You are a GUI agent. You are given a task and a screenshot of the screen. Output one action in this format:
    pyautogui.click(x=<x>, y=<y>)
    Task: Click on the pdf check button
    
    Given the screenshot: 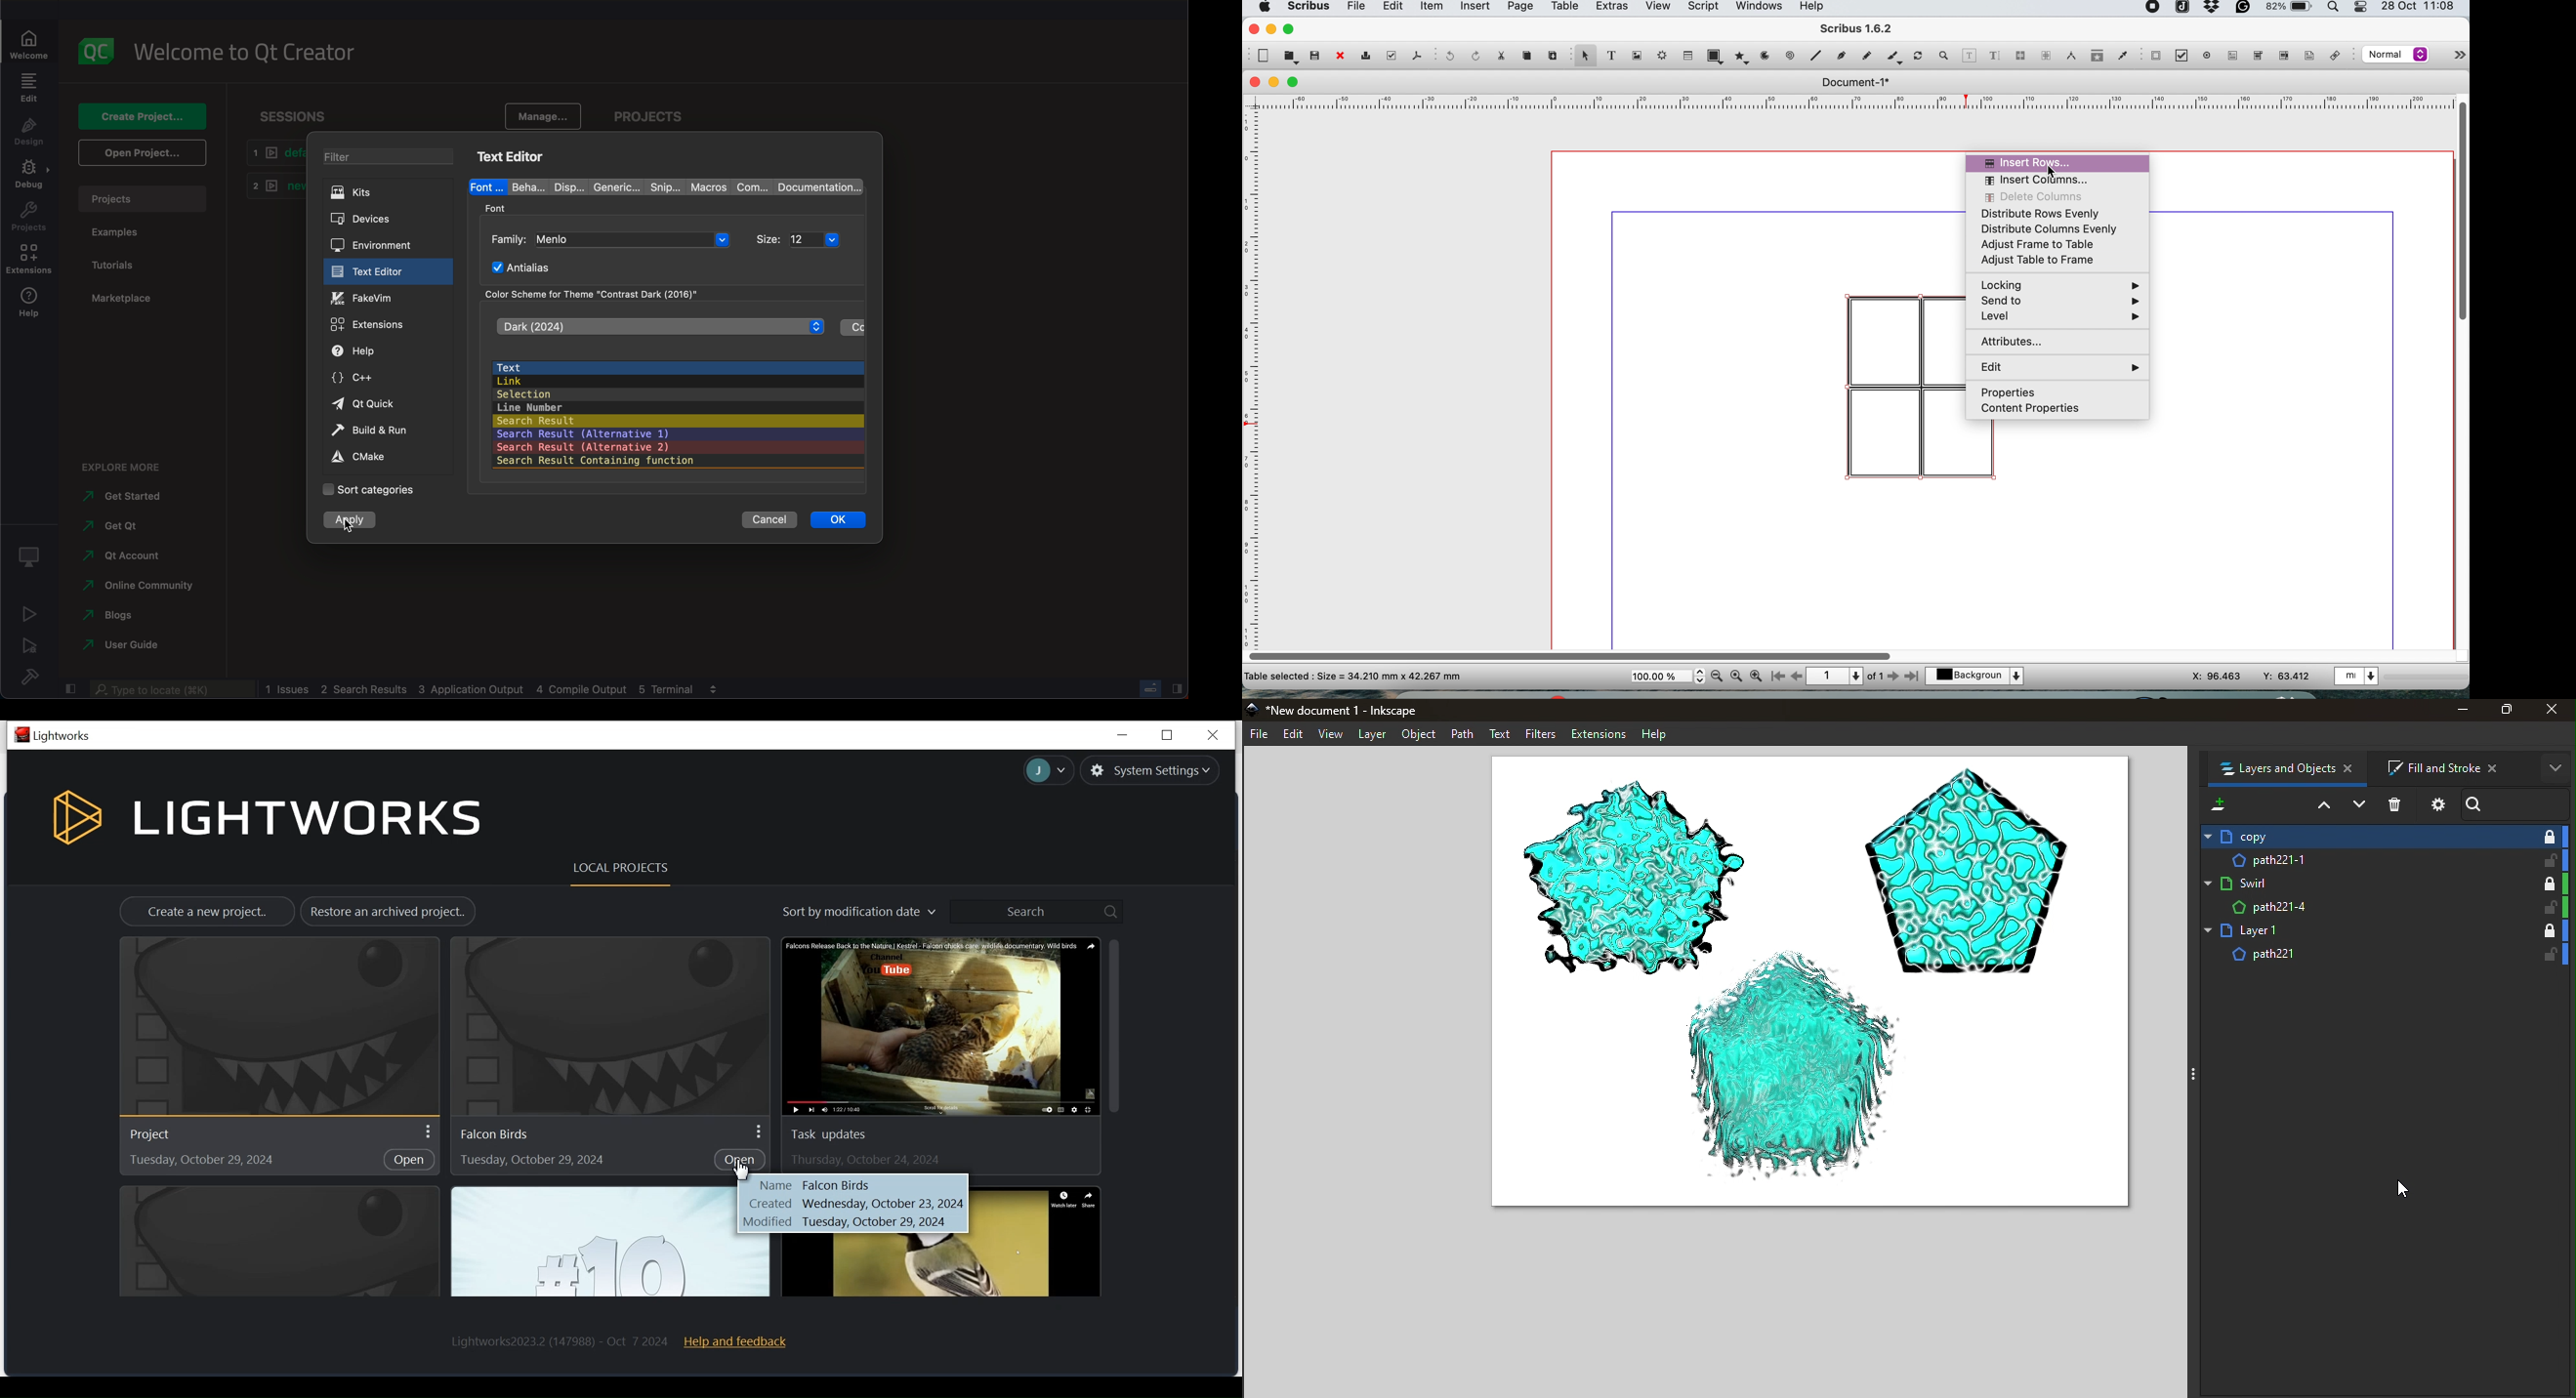 What is the action you would take?
    pyautogui.click(x=2185, y=56)
    